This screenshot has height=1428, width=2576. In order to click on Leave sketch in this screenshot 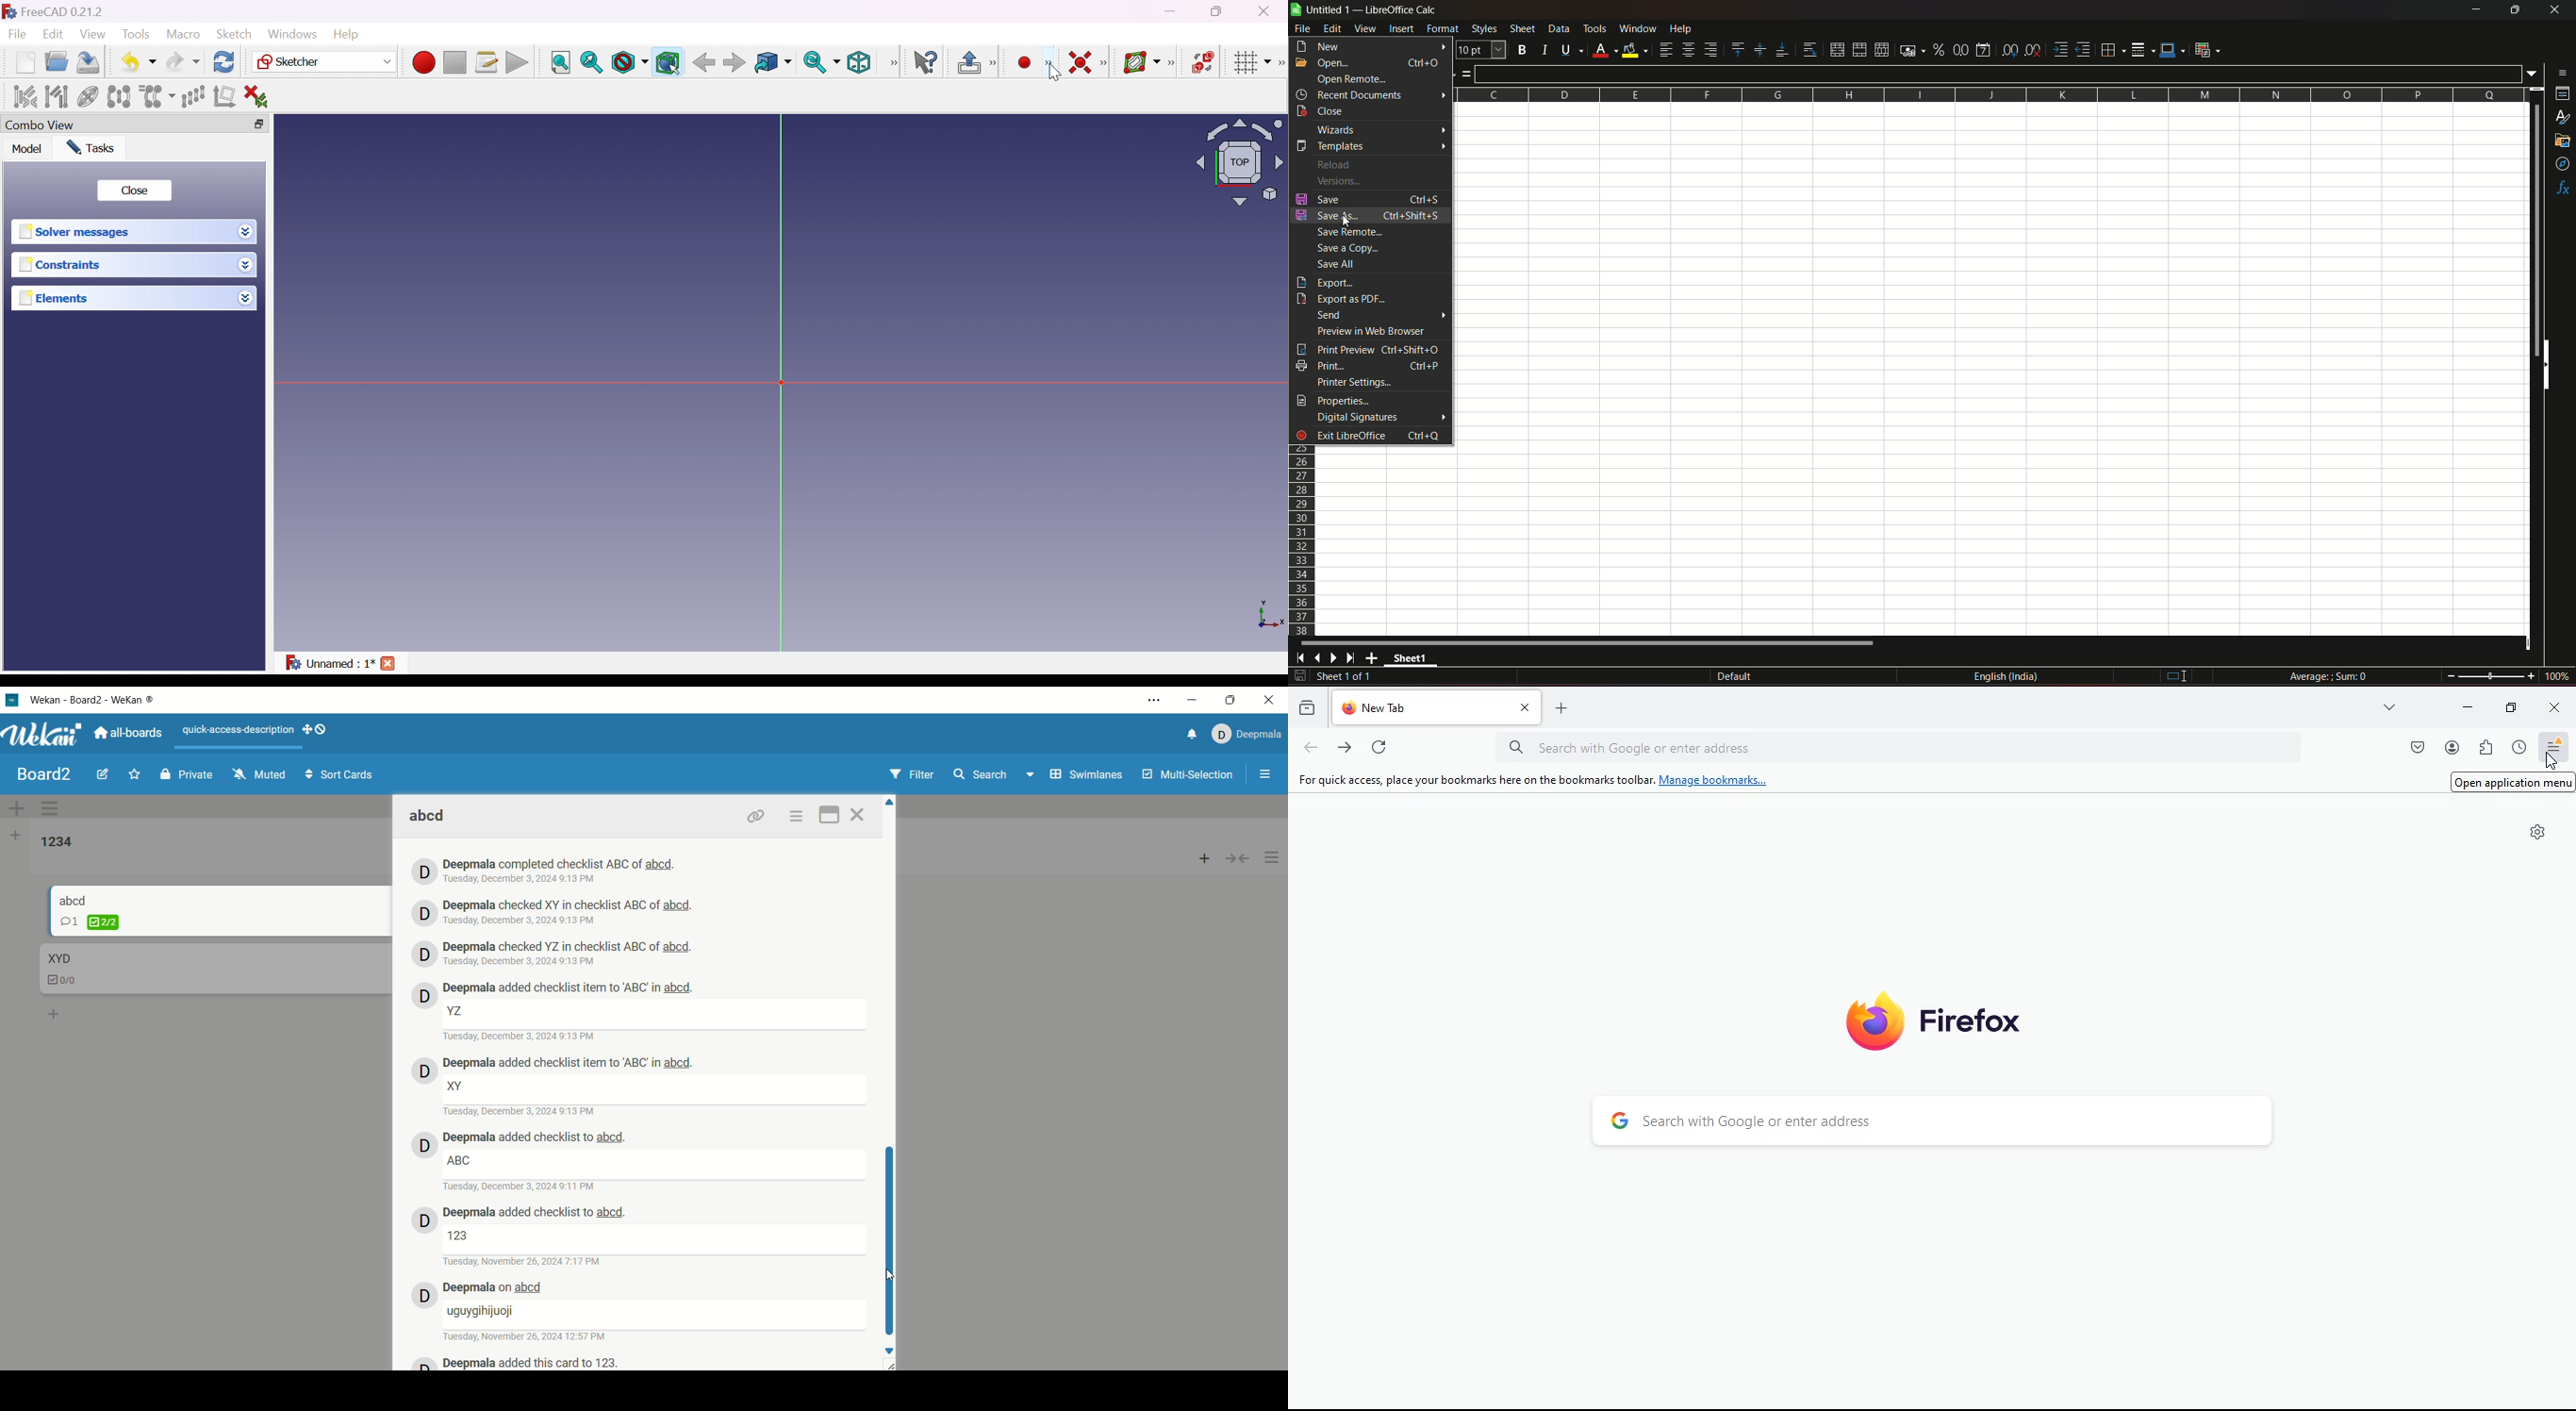, I will do `click(968, 62)`.